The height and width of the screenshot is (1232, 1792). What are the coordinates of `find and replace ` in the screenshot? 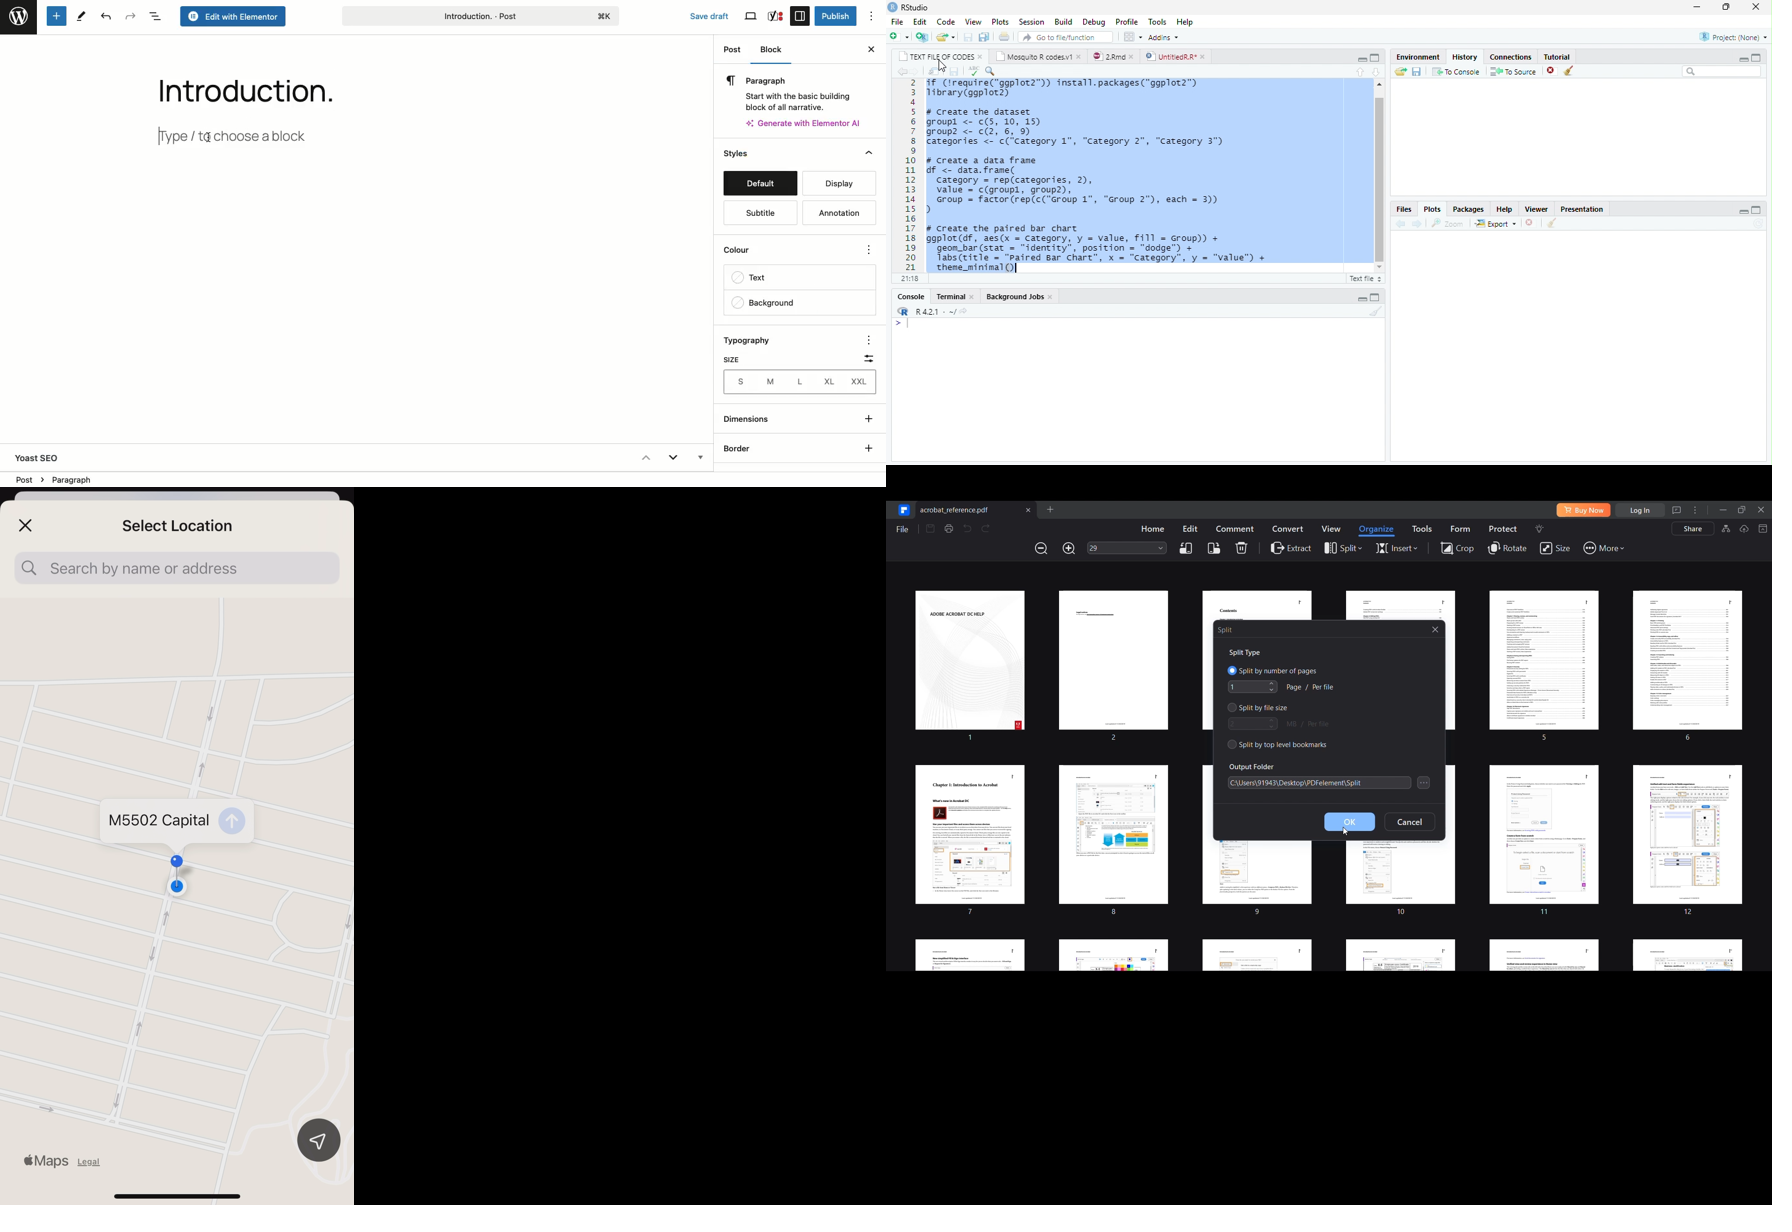 It's located at (991, 71).